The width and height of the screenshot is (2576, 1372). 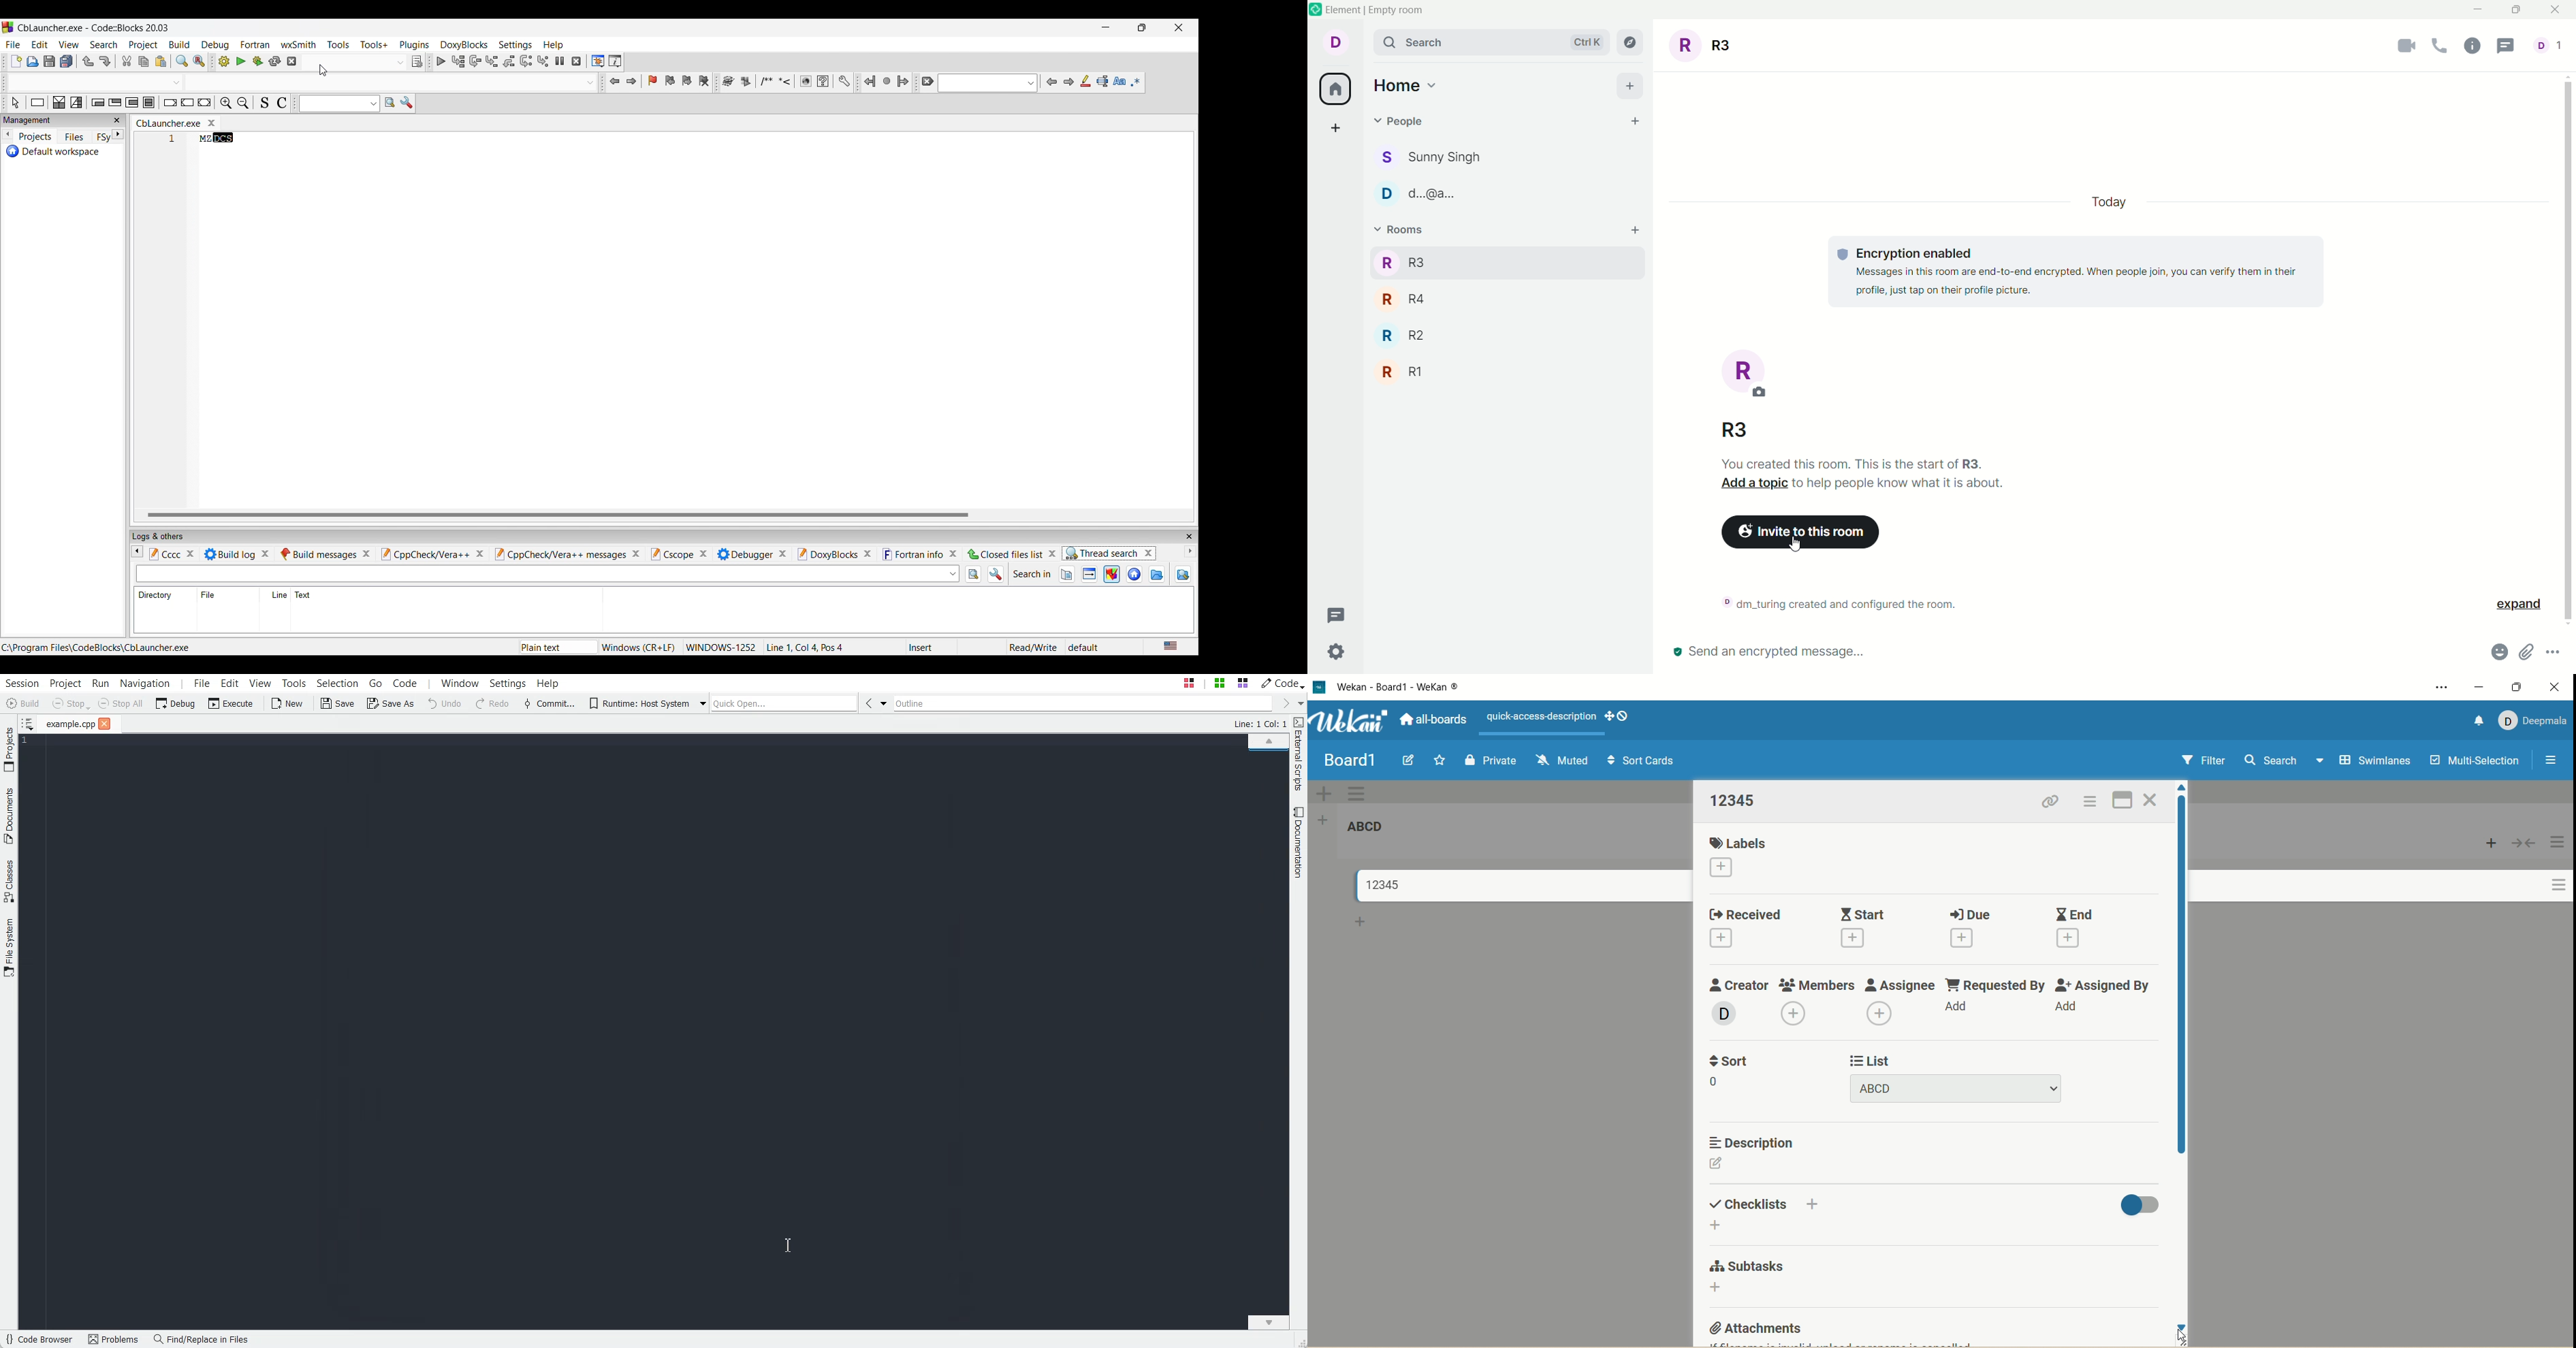 I want to click on Various info, so click(x=615, y=61).